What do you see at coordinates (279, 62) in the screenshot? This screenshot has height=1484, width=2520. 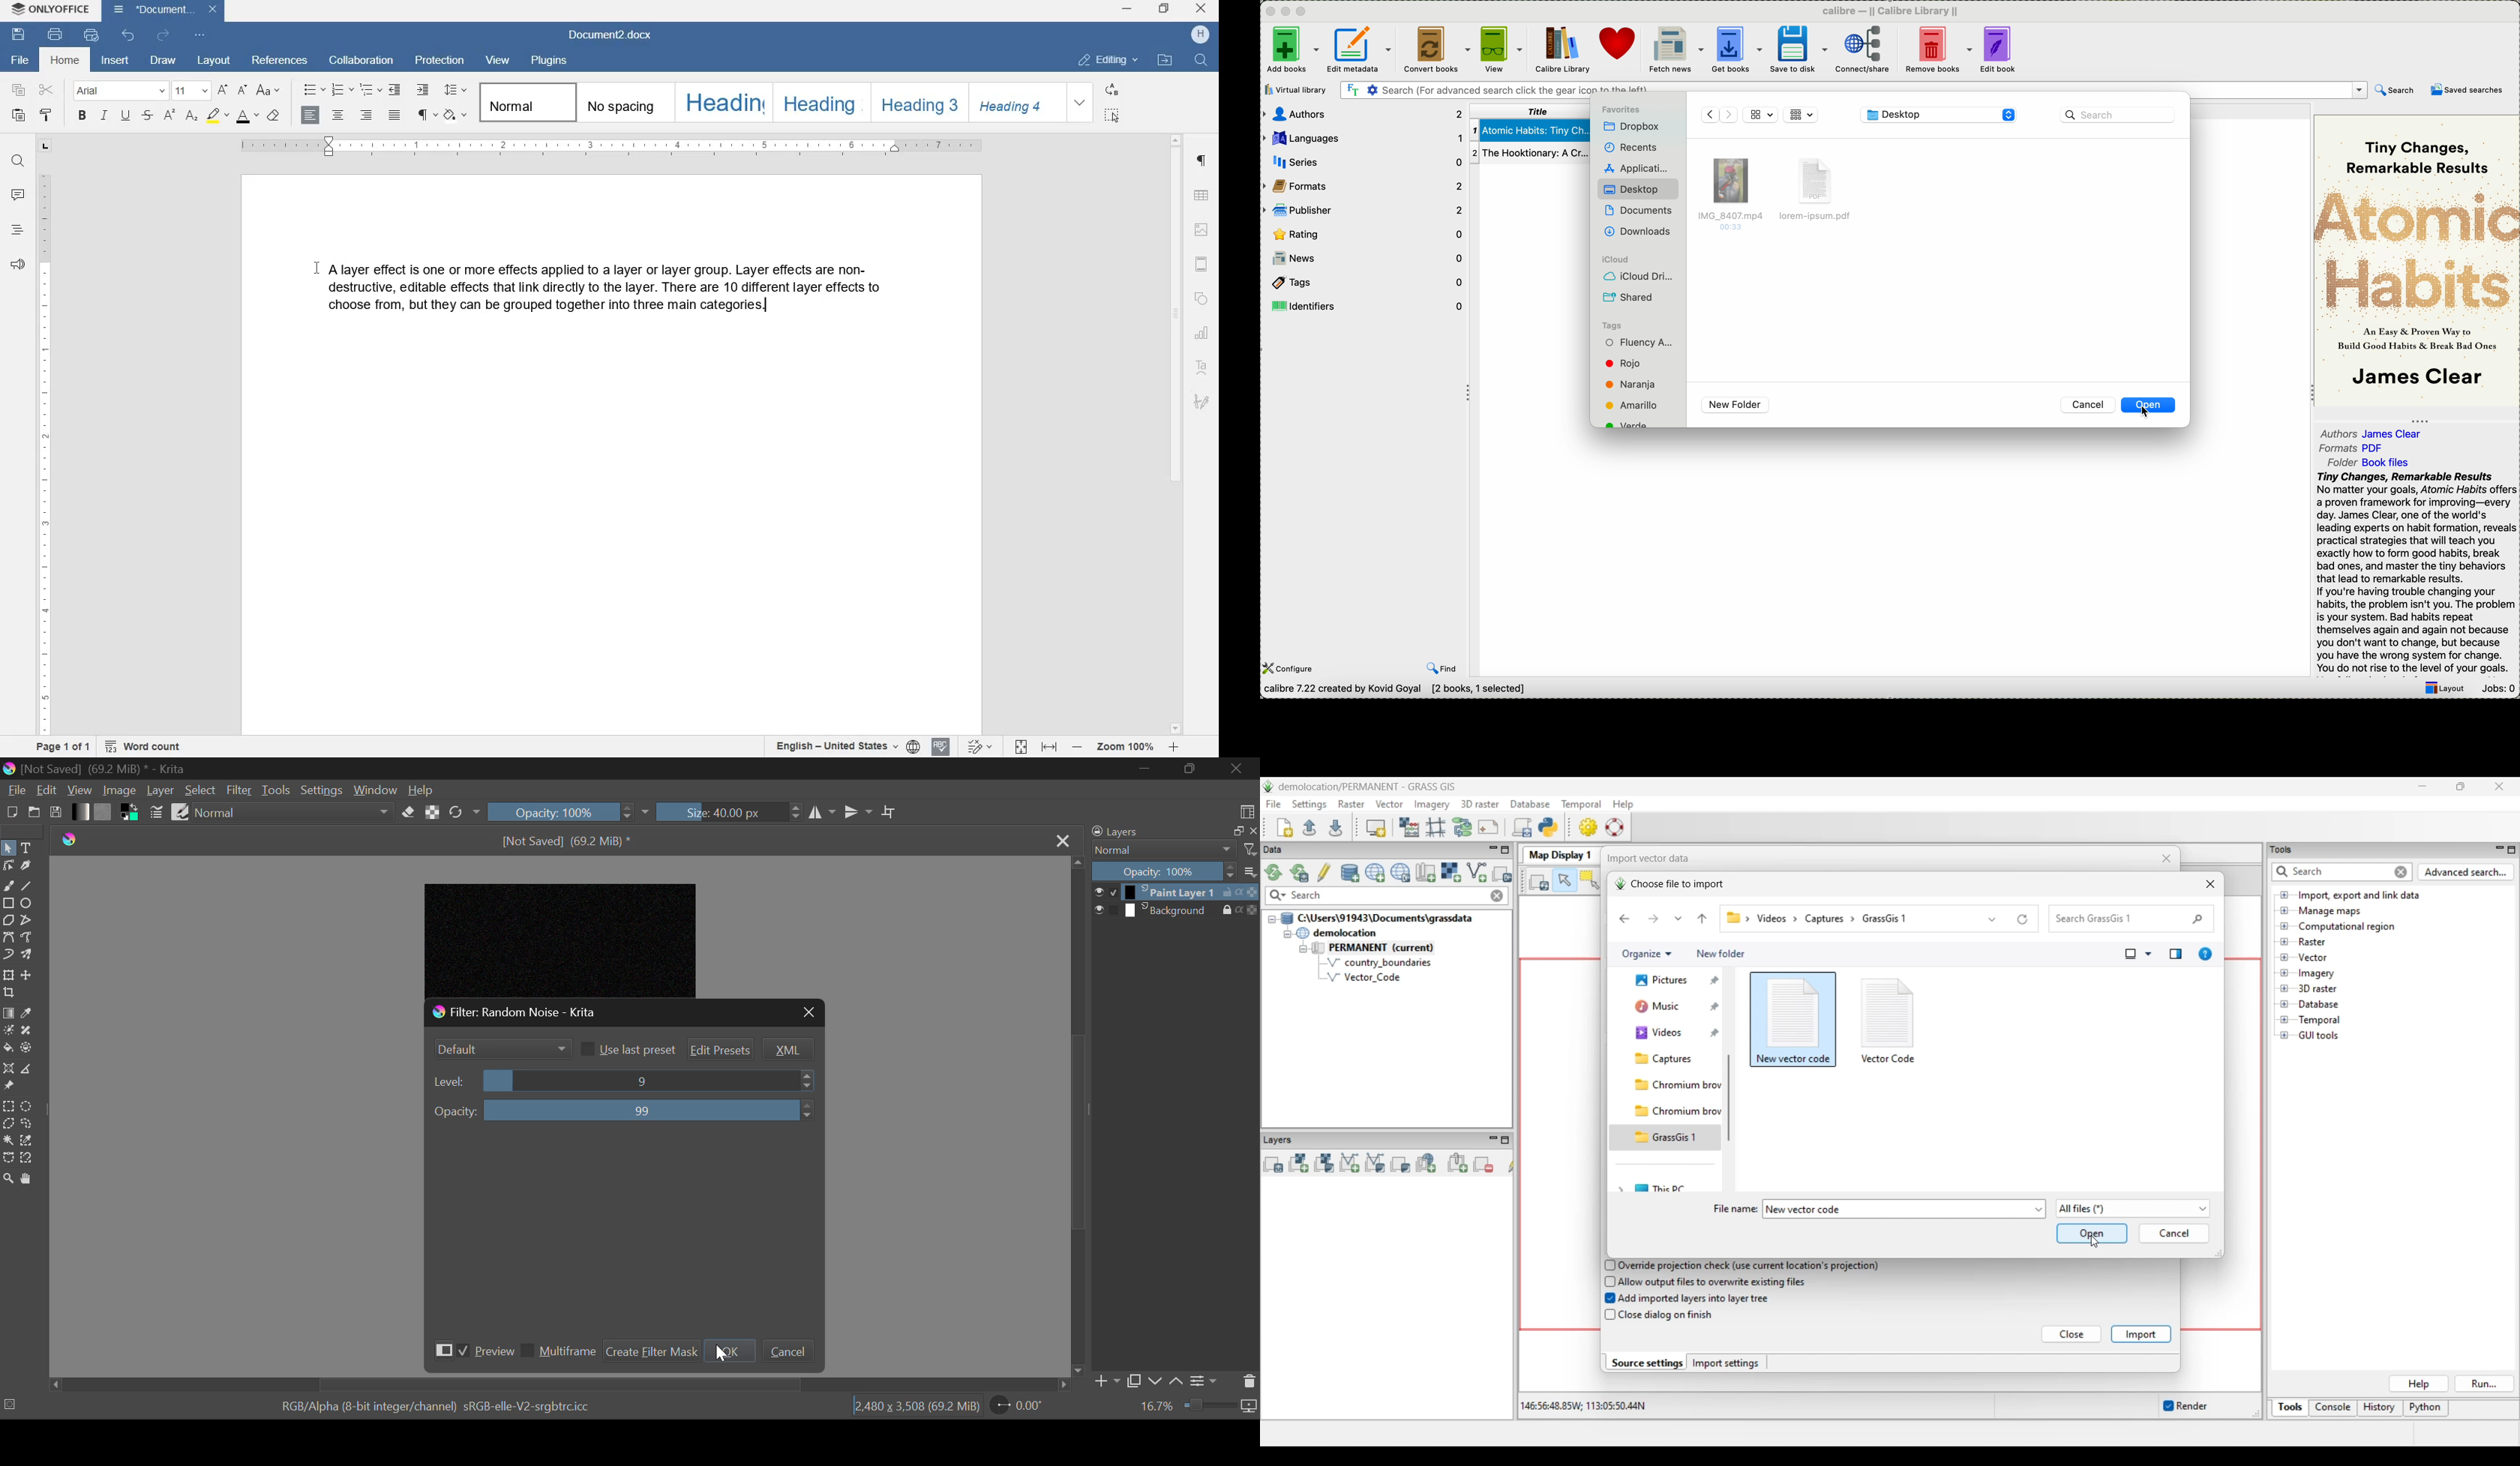 I see `references` at bounding box center [279, 62].